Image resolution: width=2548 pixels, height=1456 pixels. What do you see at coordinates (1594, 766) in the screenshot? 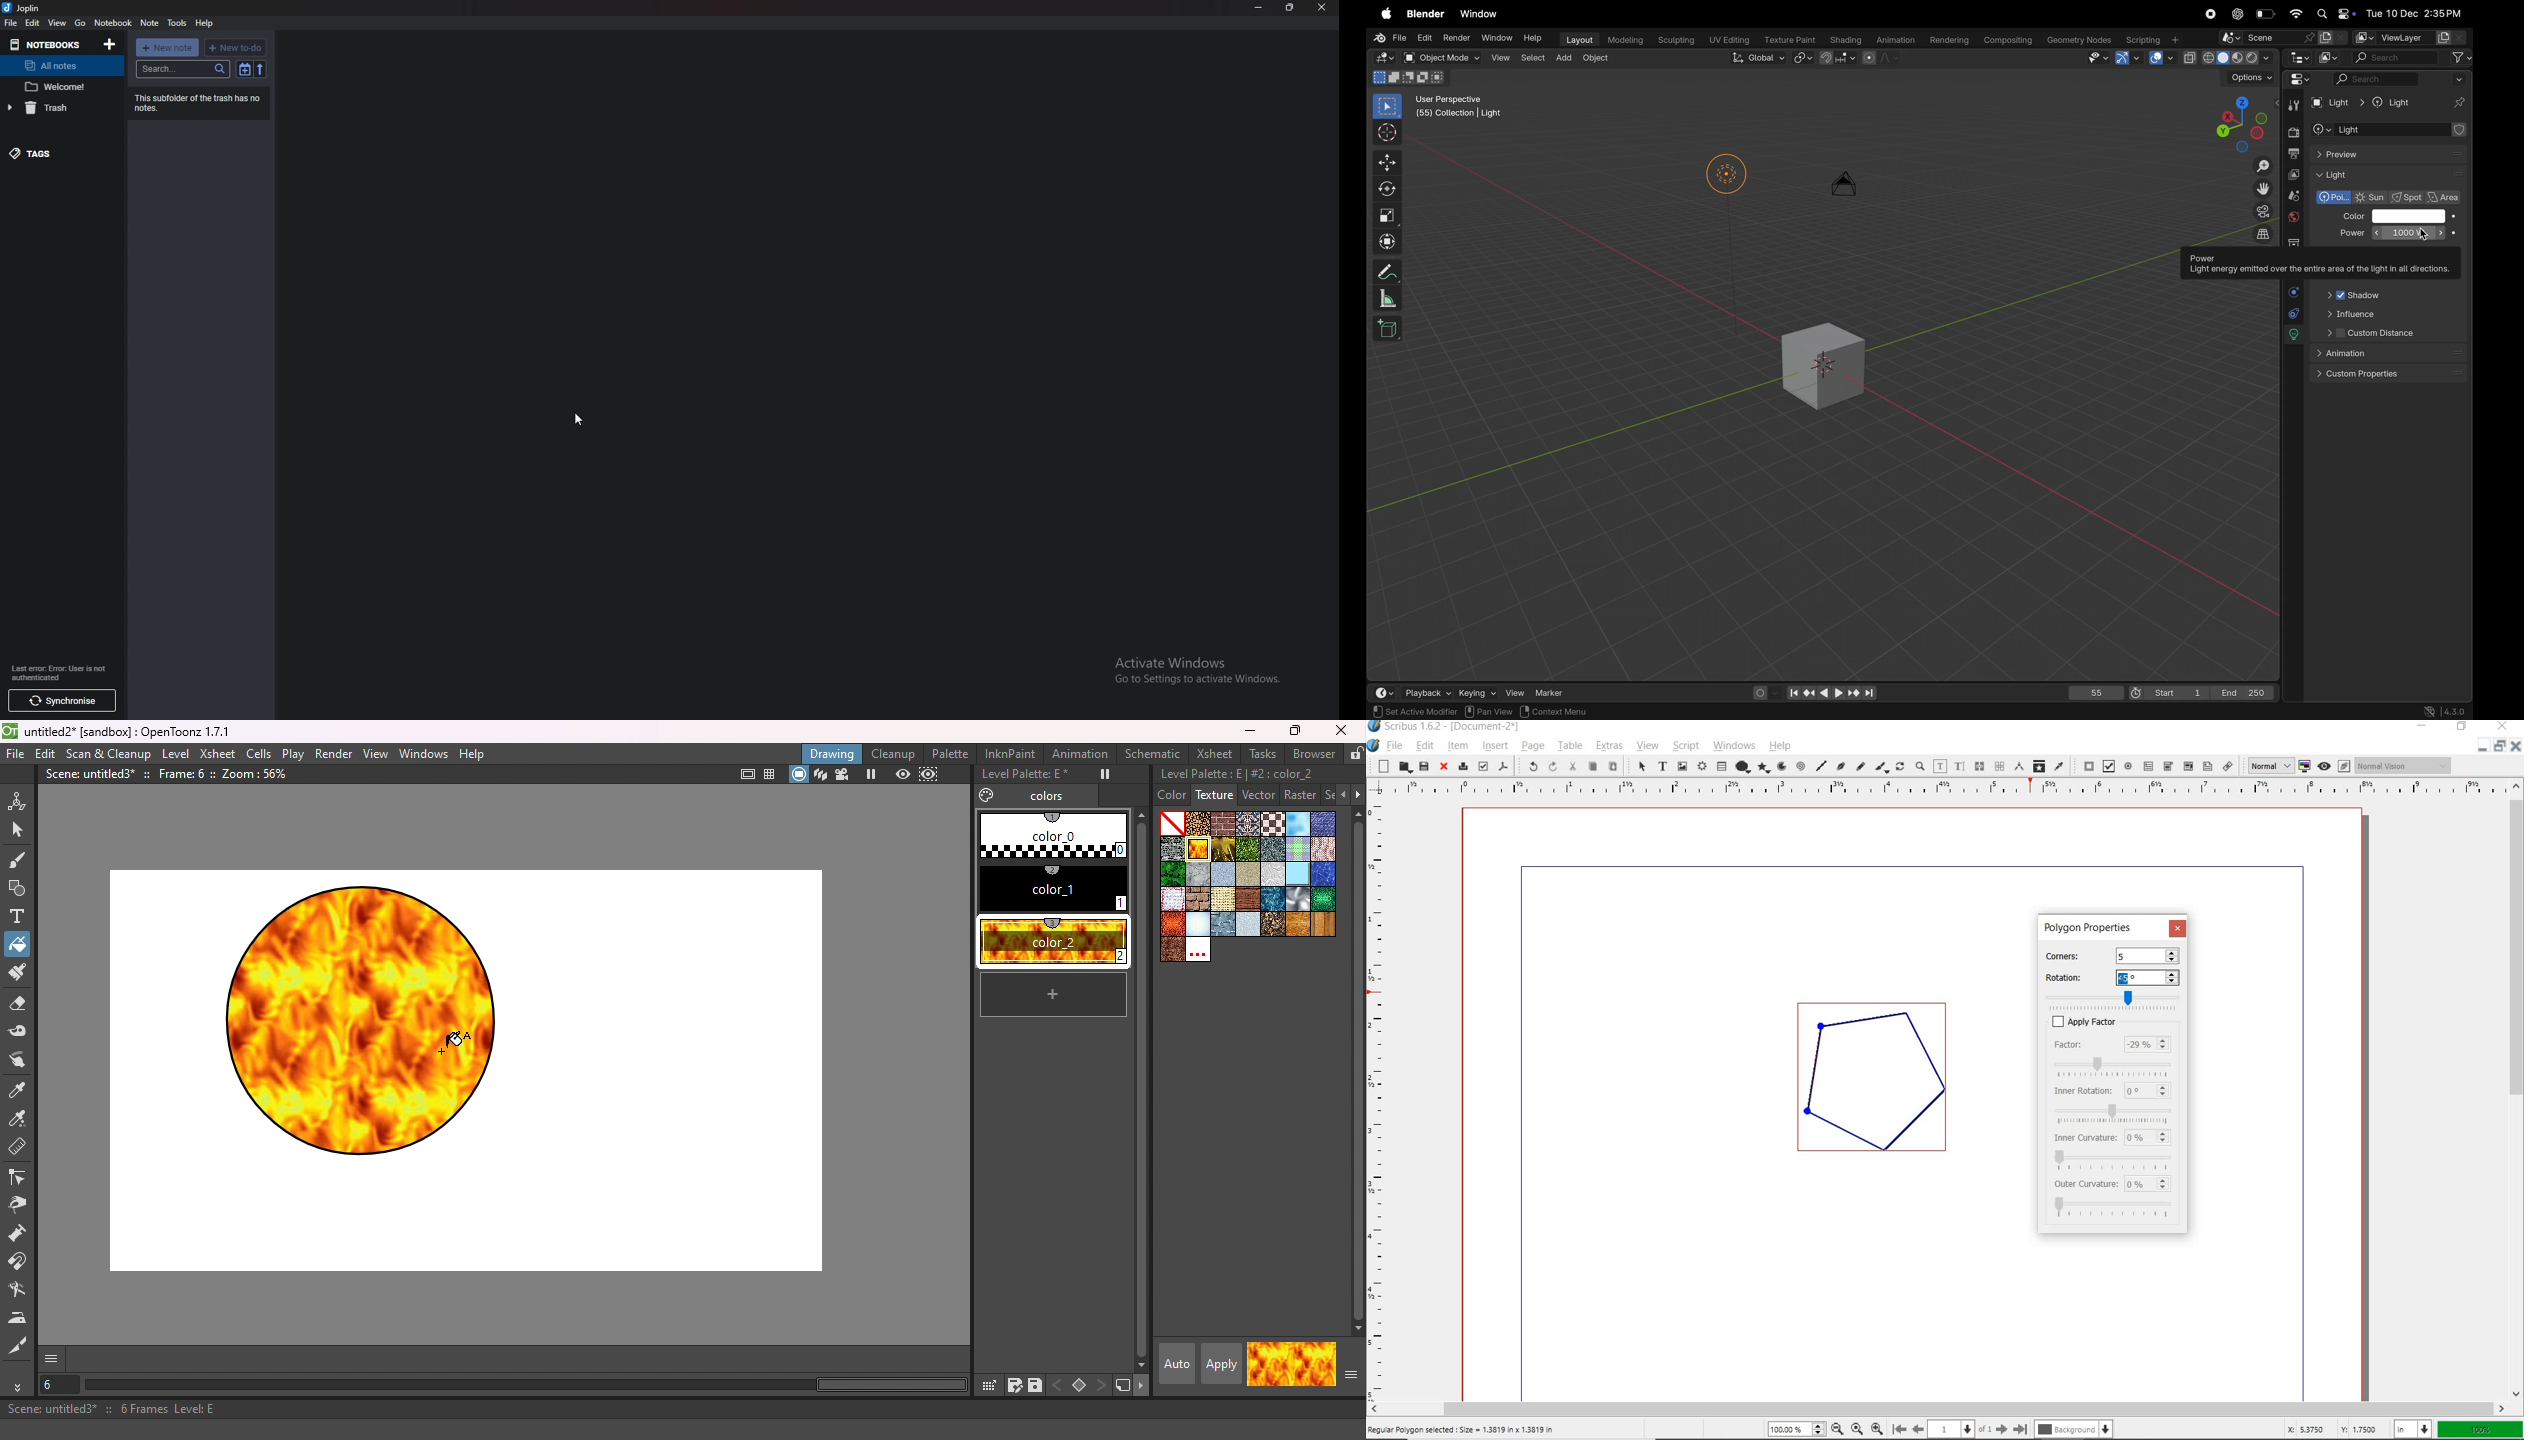
I see `copy` at bounding box center [1594, 766].